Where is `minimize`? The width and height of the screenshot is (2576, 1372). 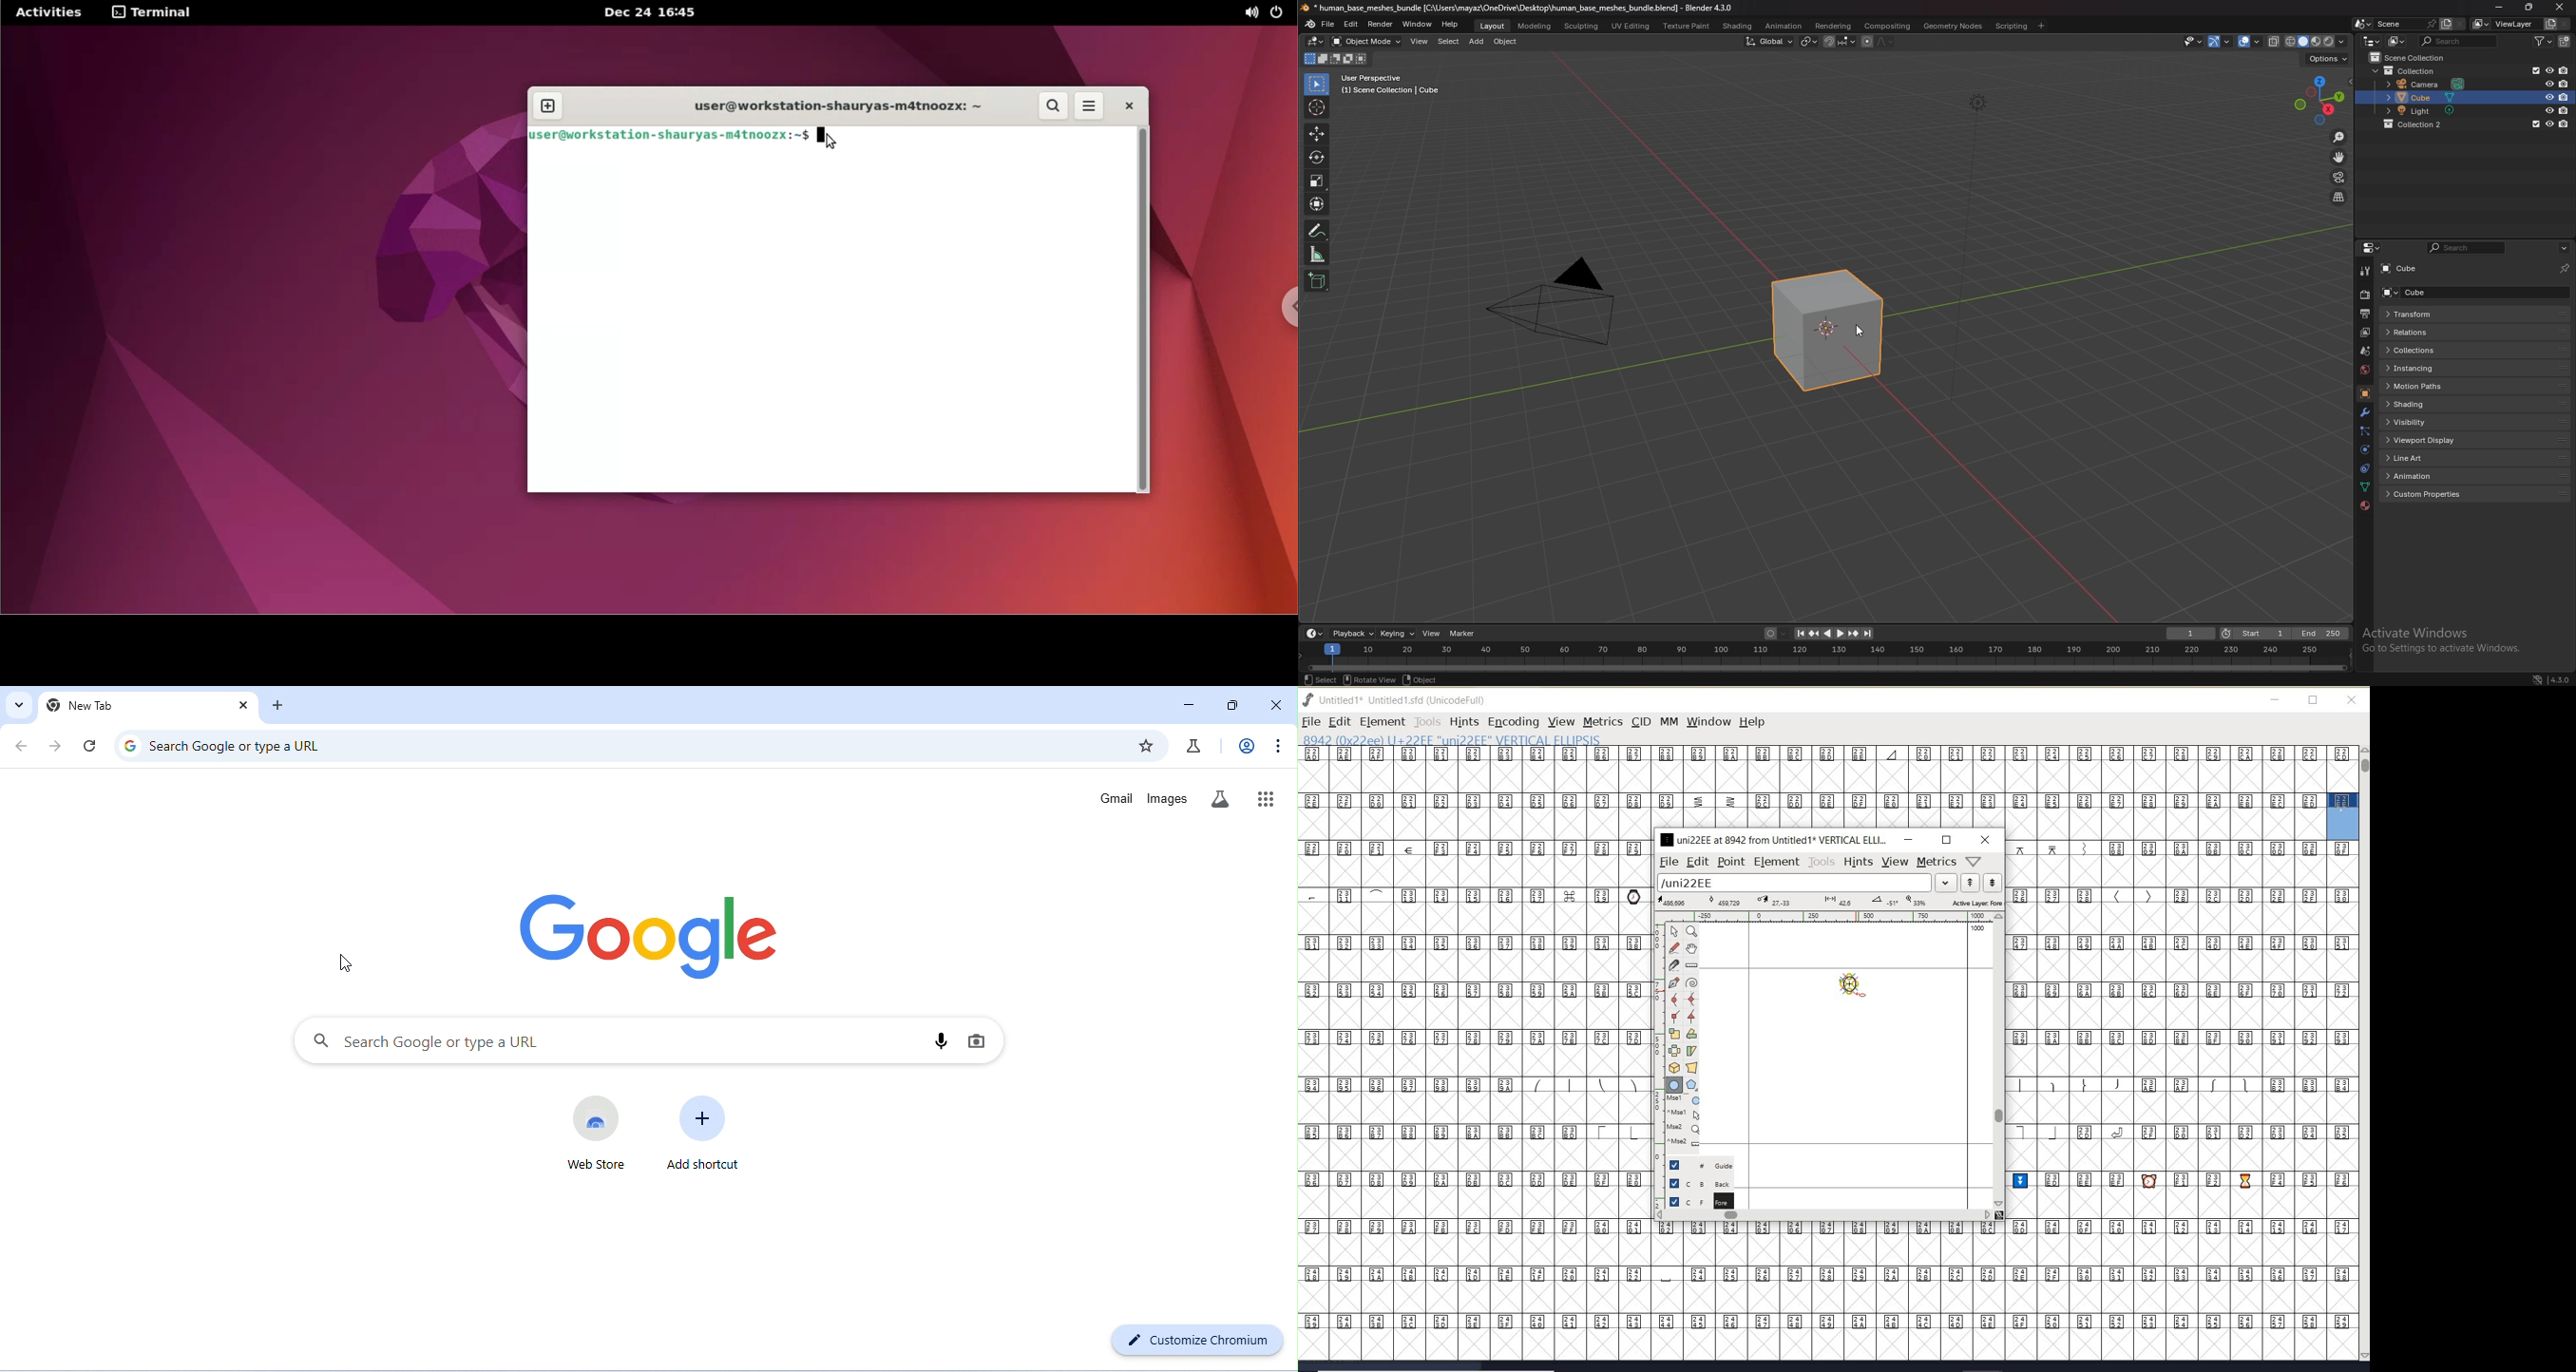
minimize is located at coordinates (2276, 700).